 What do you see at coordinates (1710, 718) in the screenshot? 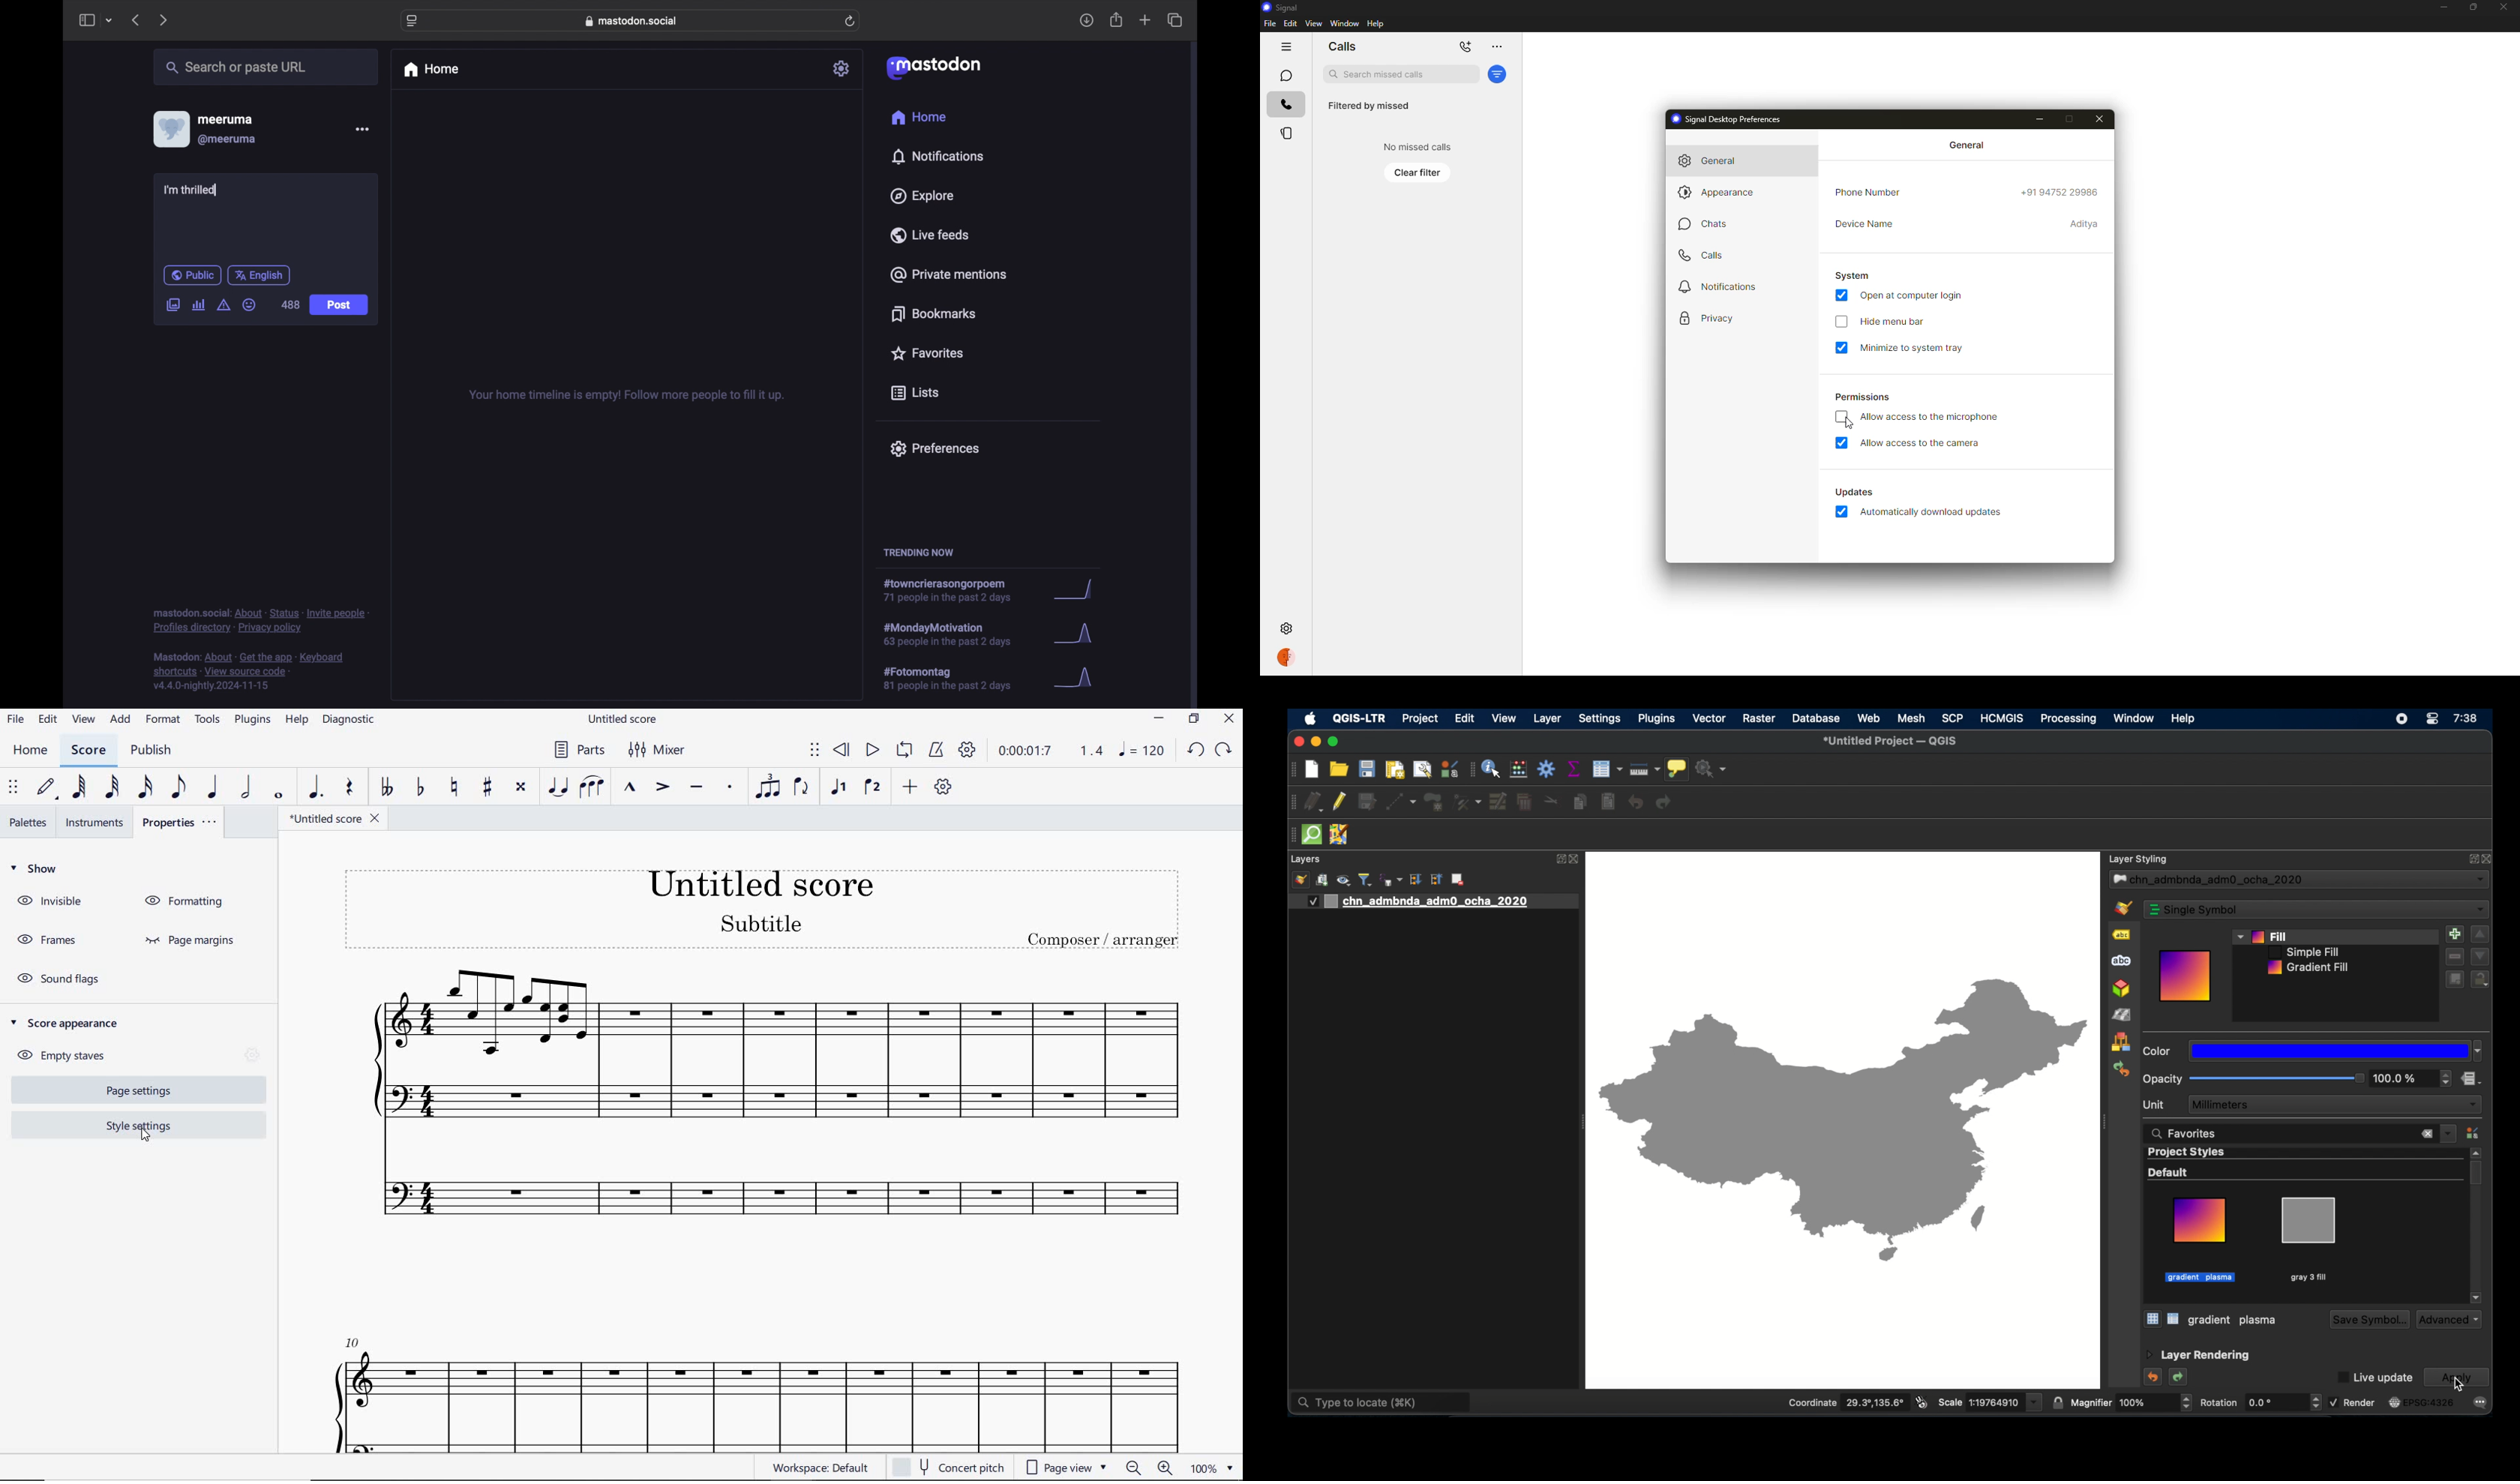
I see `vector` at bounding box center [1710, 718].